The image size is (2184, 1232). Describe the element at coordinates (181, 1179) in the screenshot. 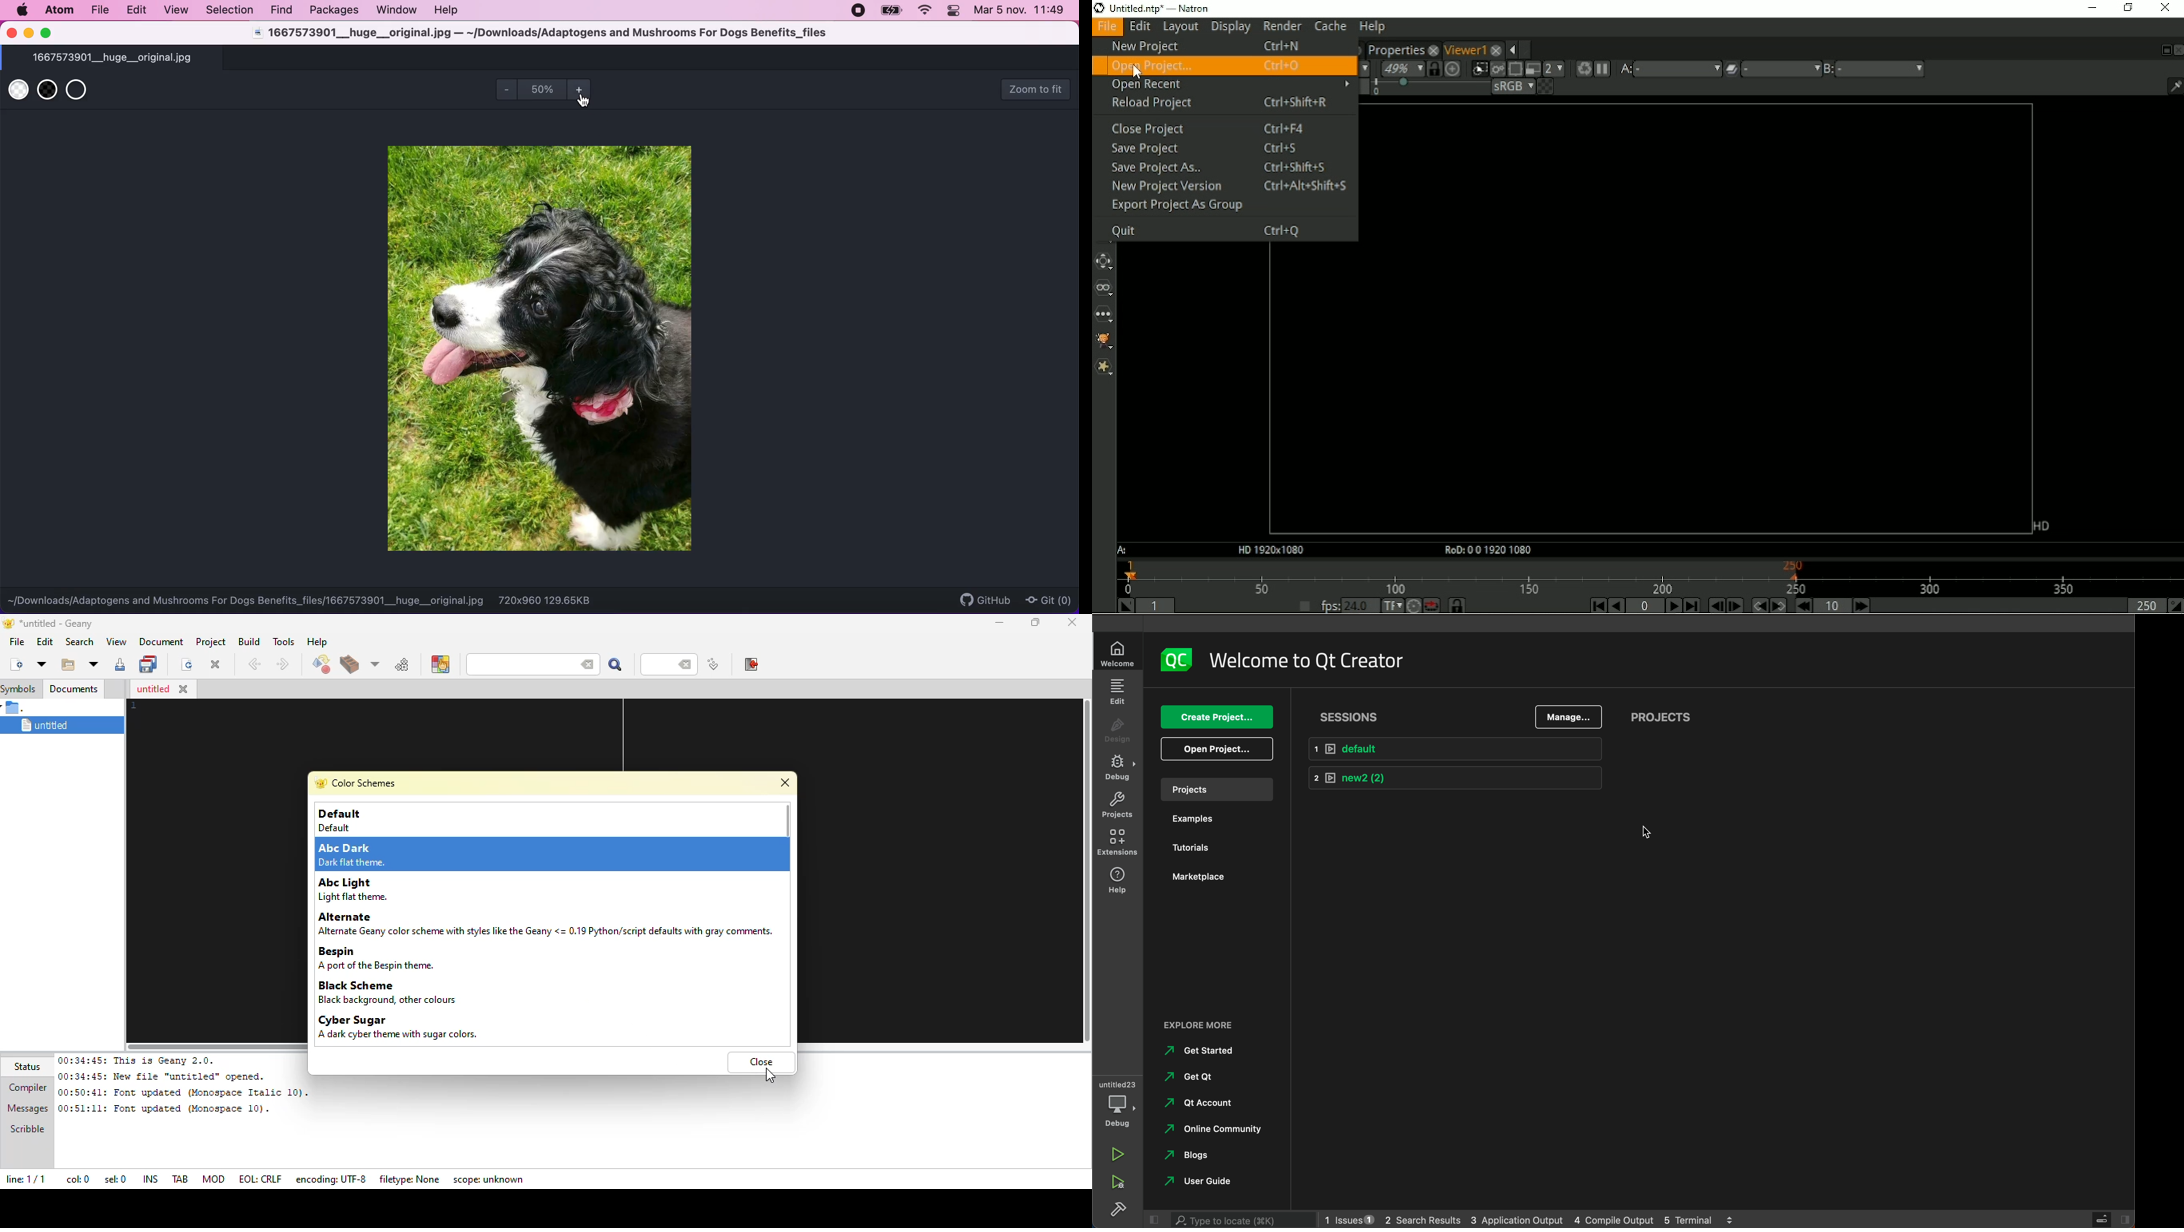

I see `tab` at that location.